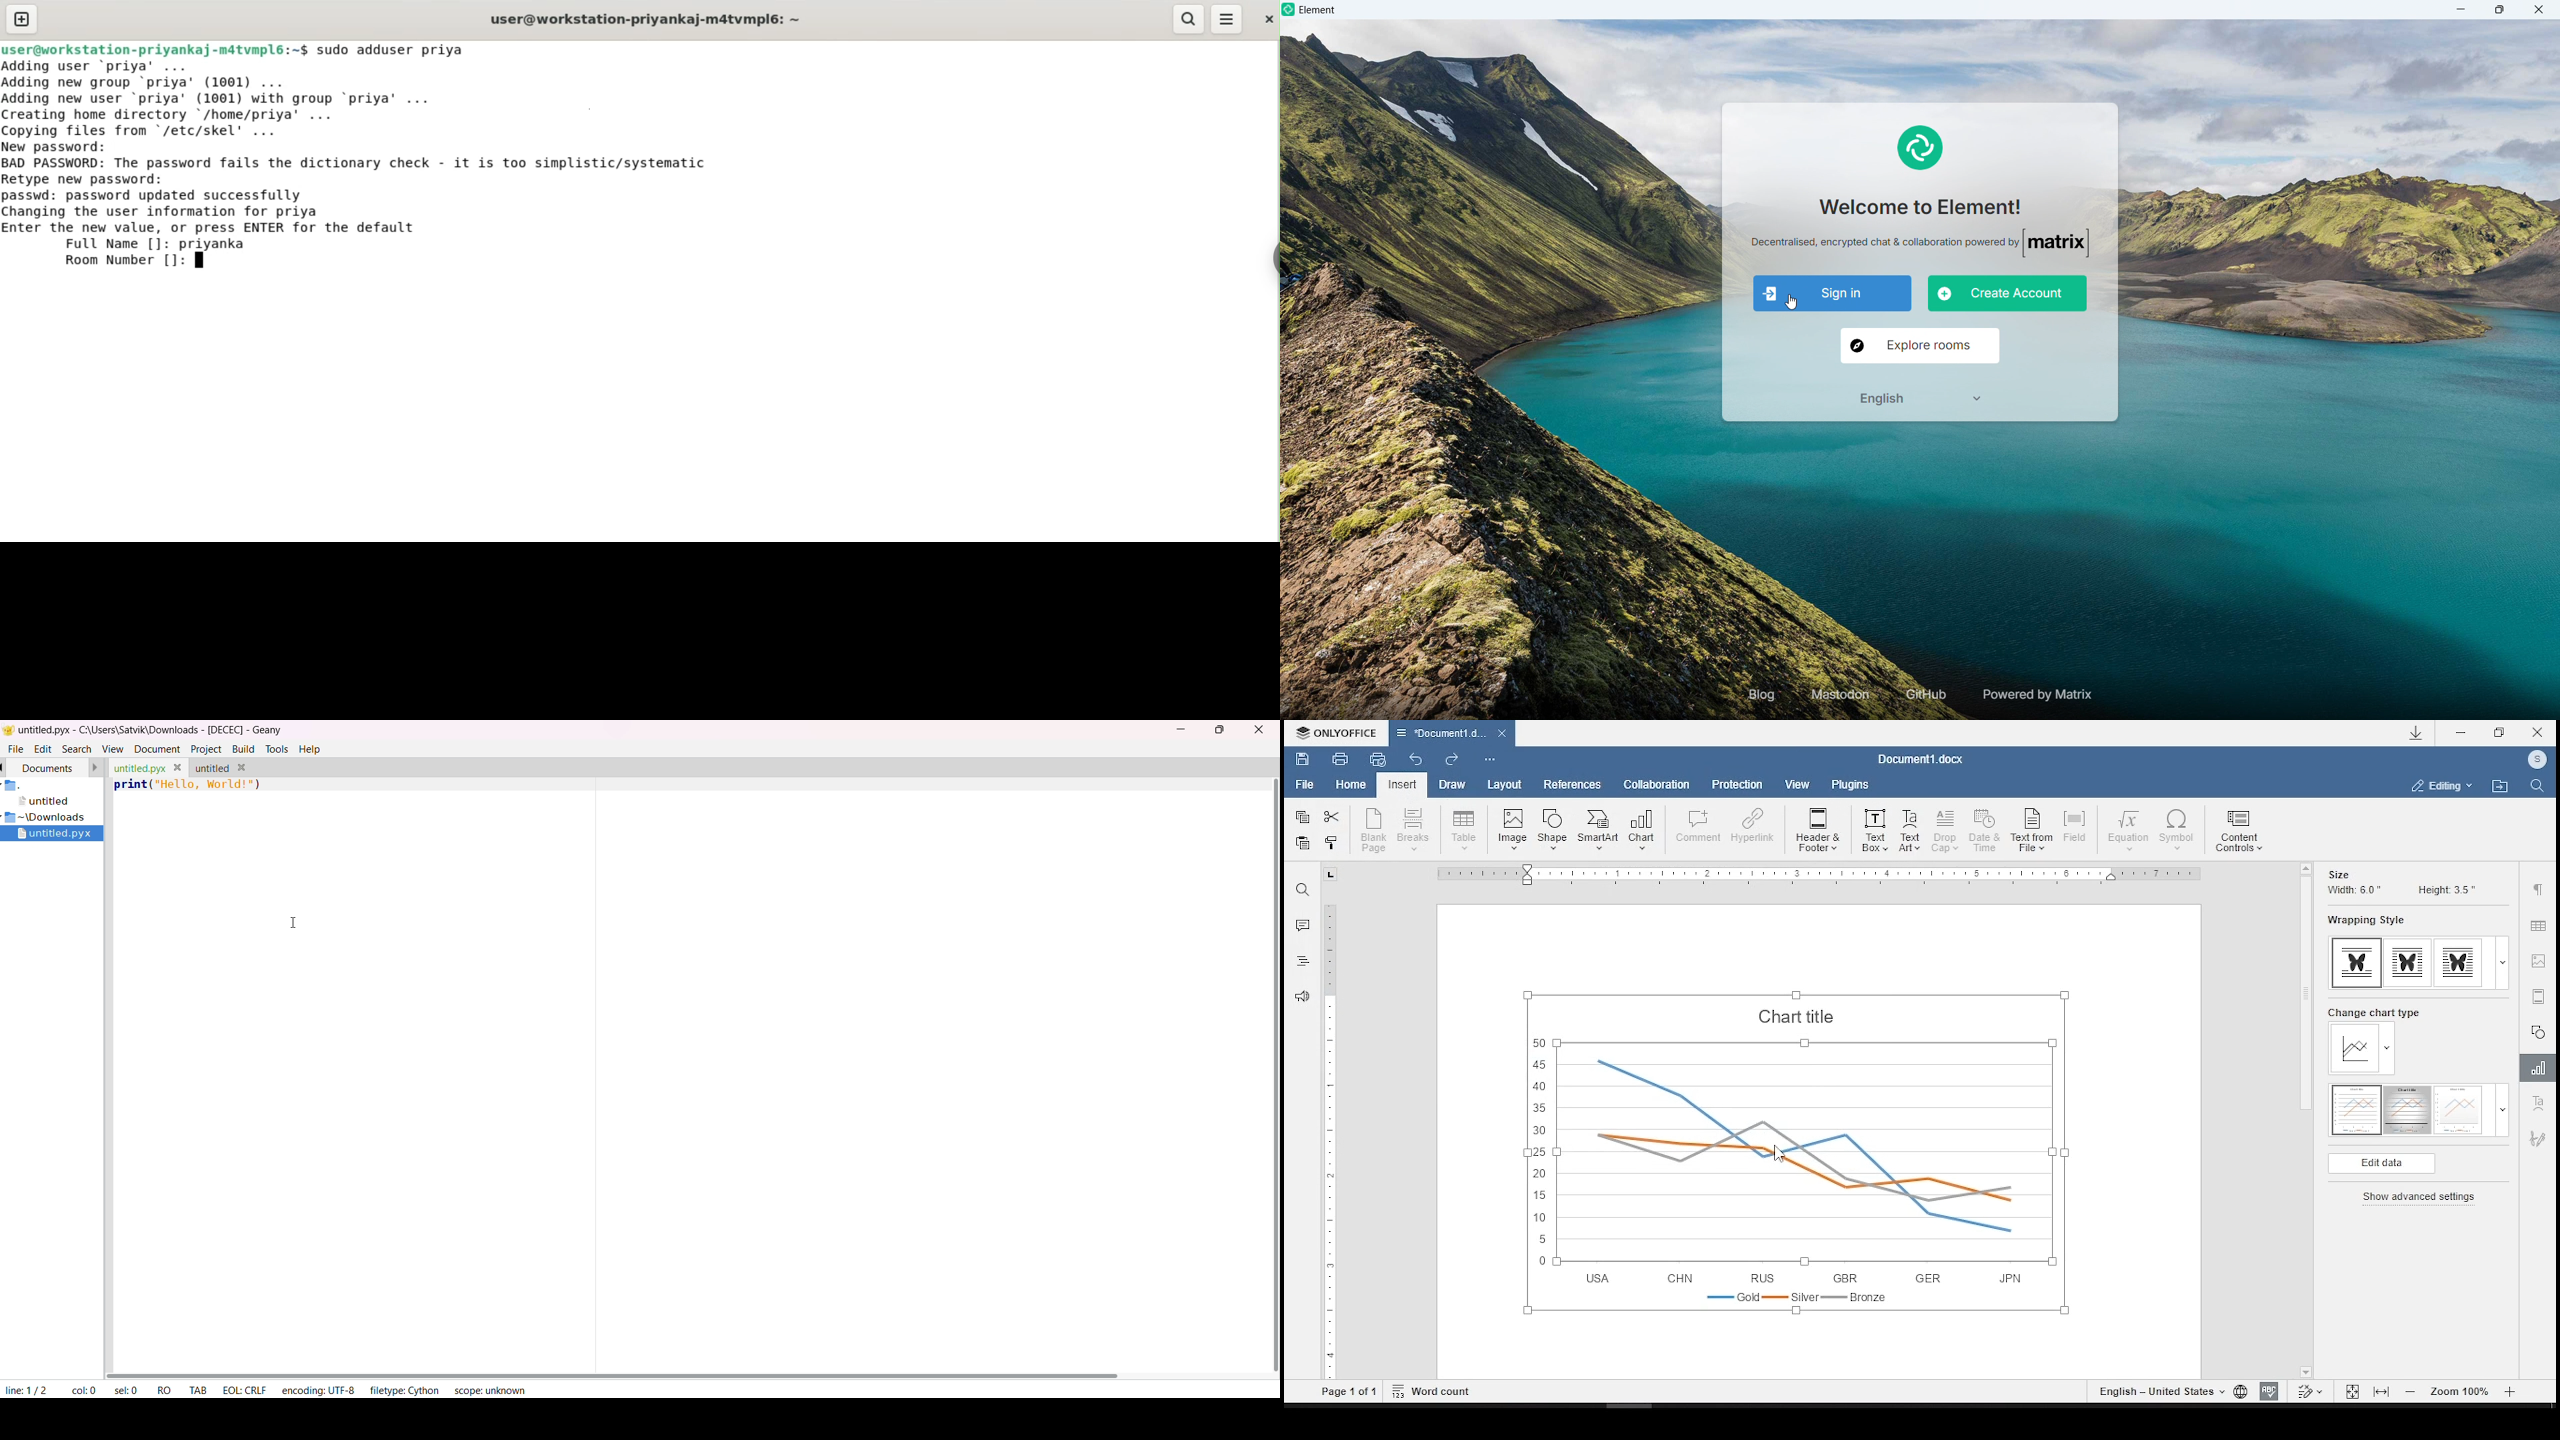 This screenshot has height=1456, width=2576. I want to click on cursor, so click(287, 921).